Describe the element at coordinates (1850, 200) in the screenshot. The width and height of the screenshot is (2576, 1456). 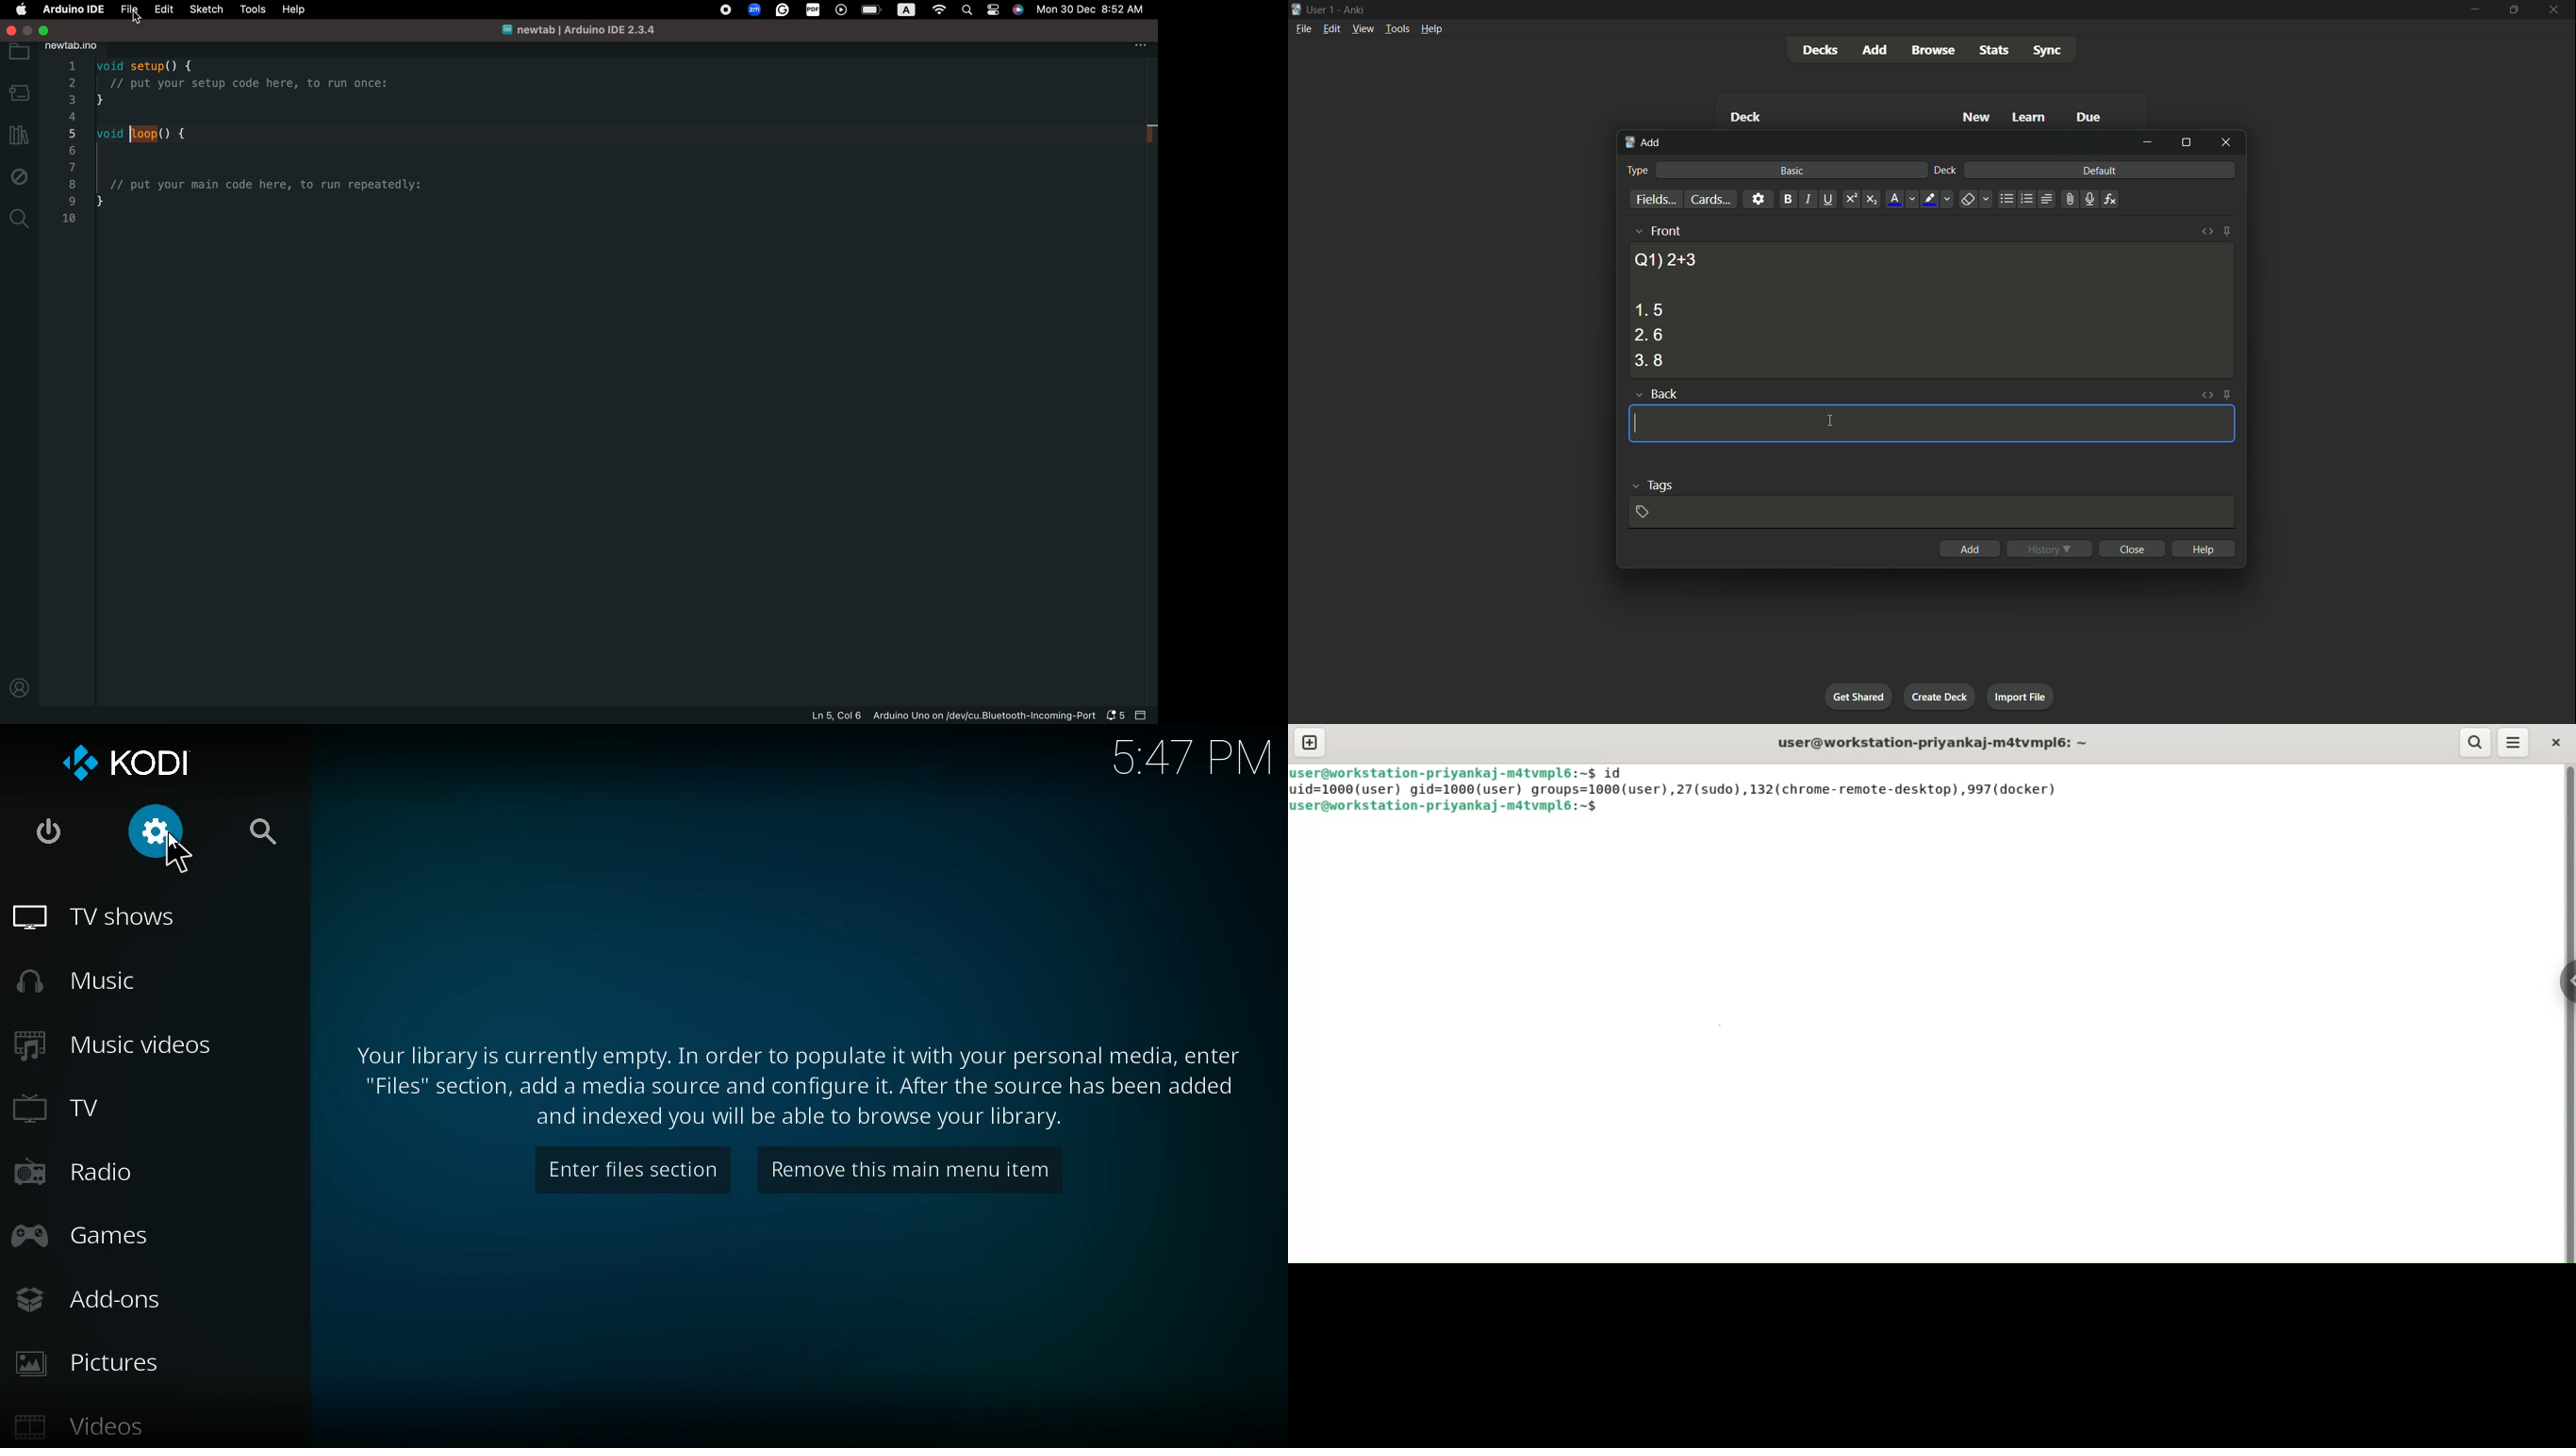
I see `supercript` at that location.